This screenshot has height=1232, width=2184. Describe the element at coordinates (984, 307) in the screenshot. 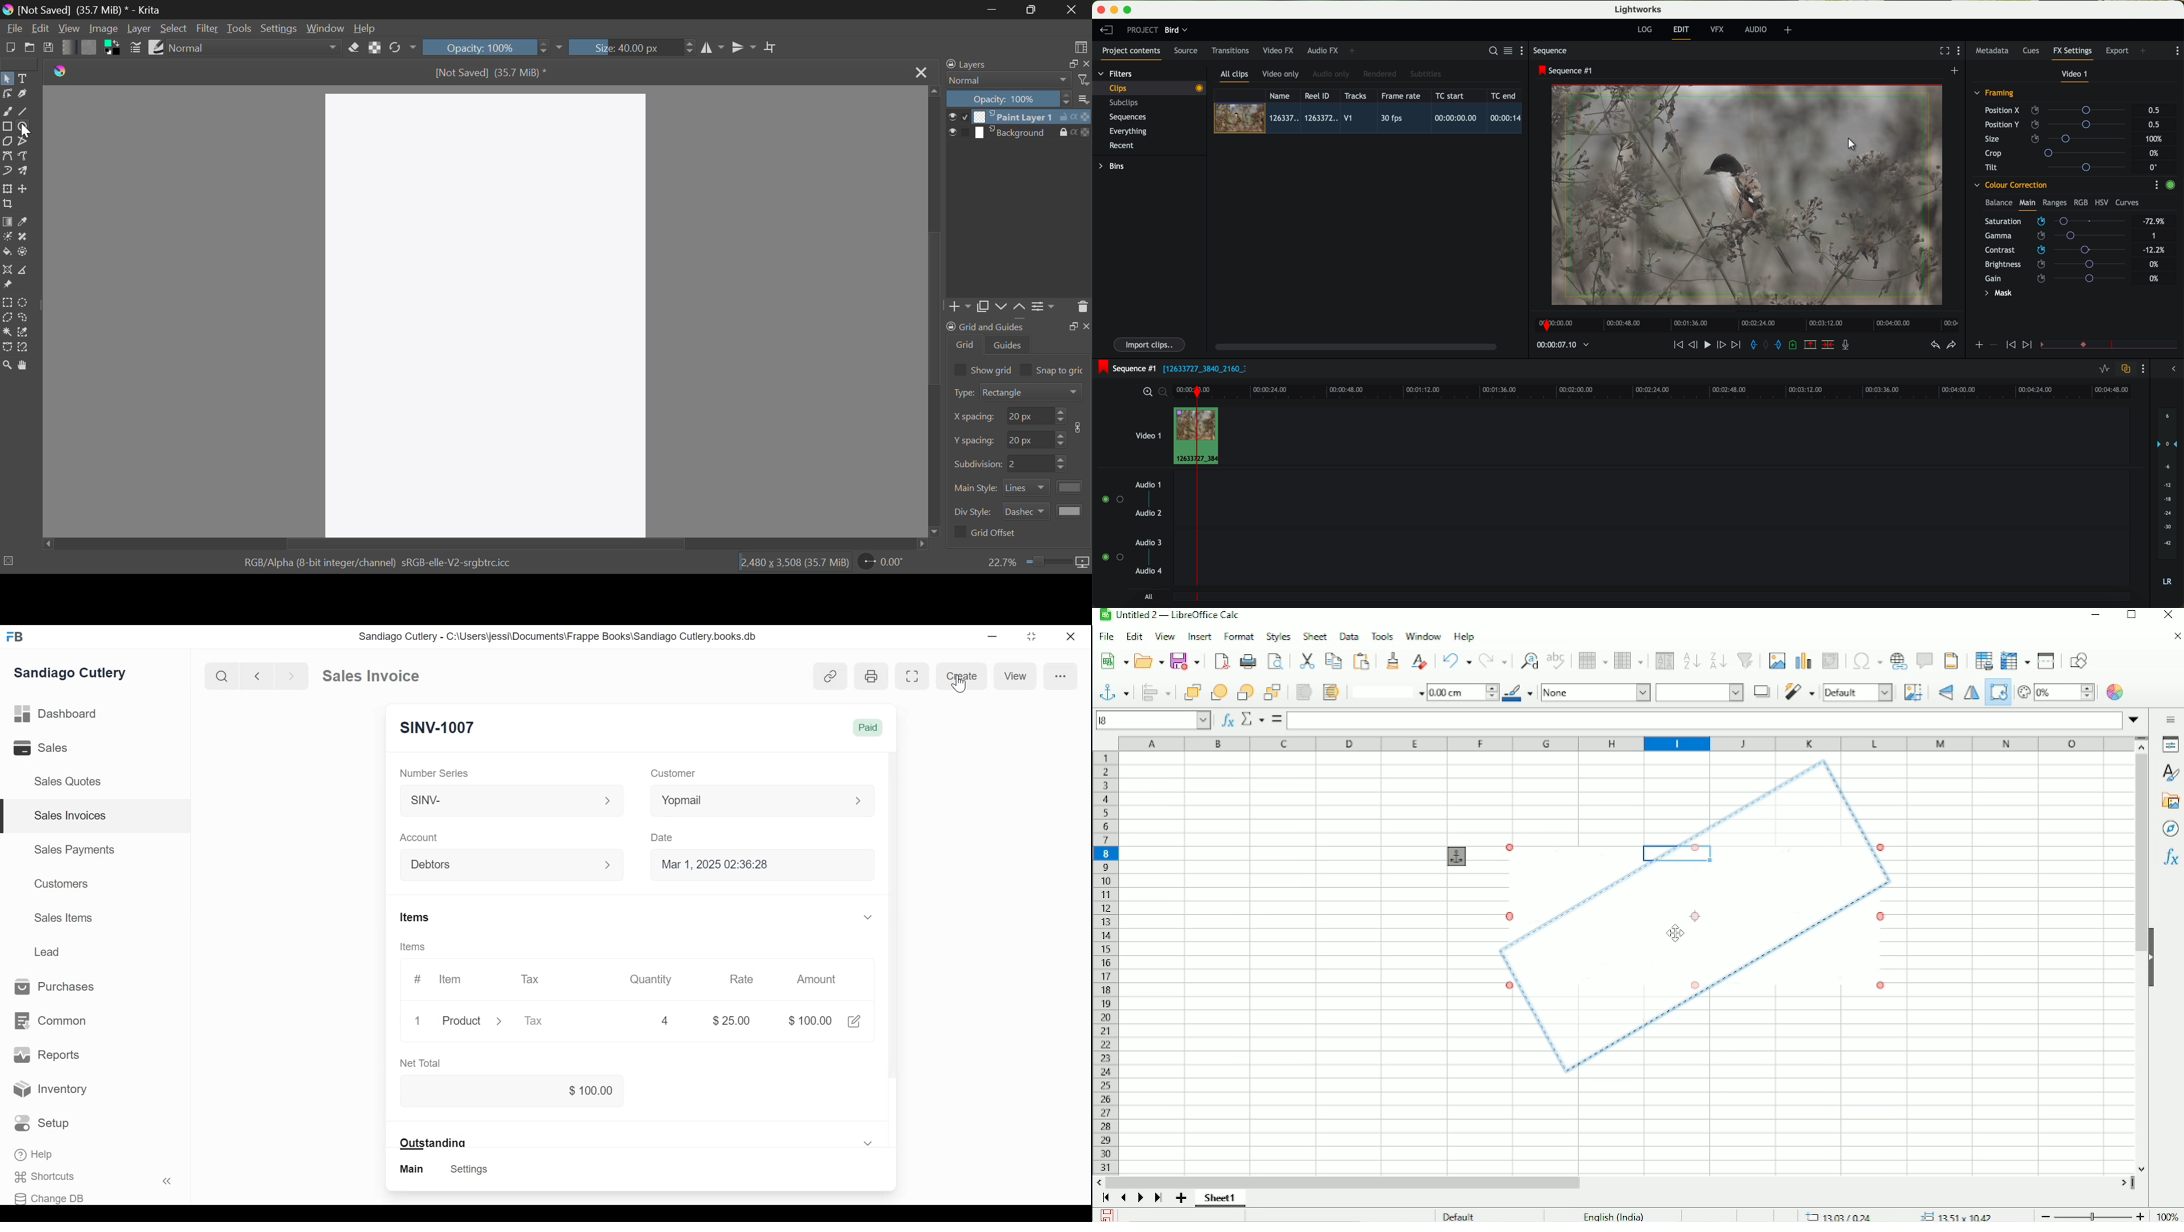

I see `Copy Layers` at that location.